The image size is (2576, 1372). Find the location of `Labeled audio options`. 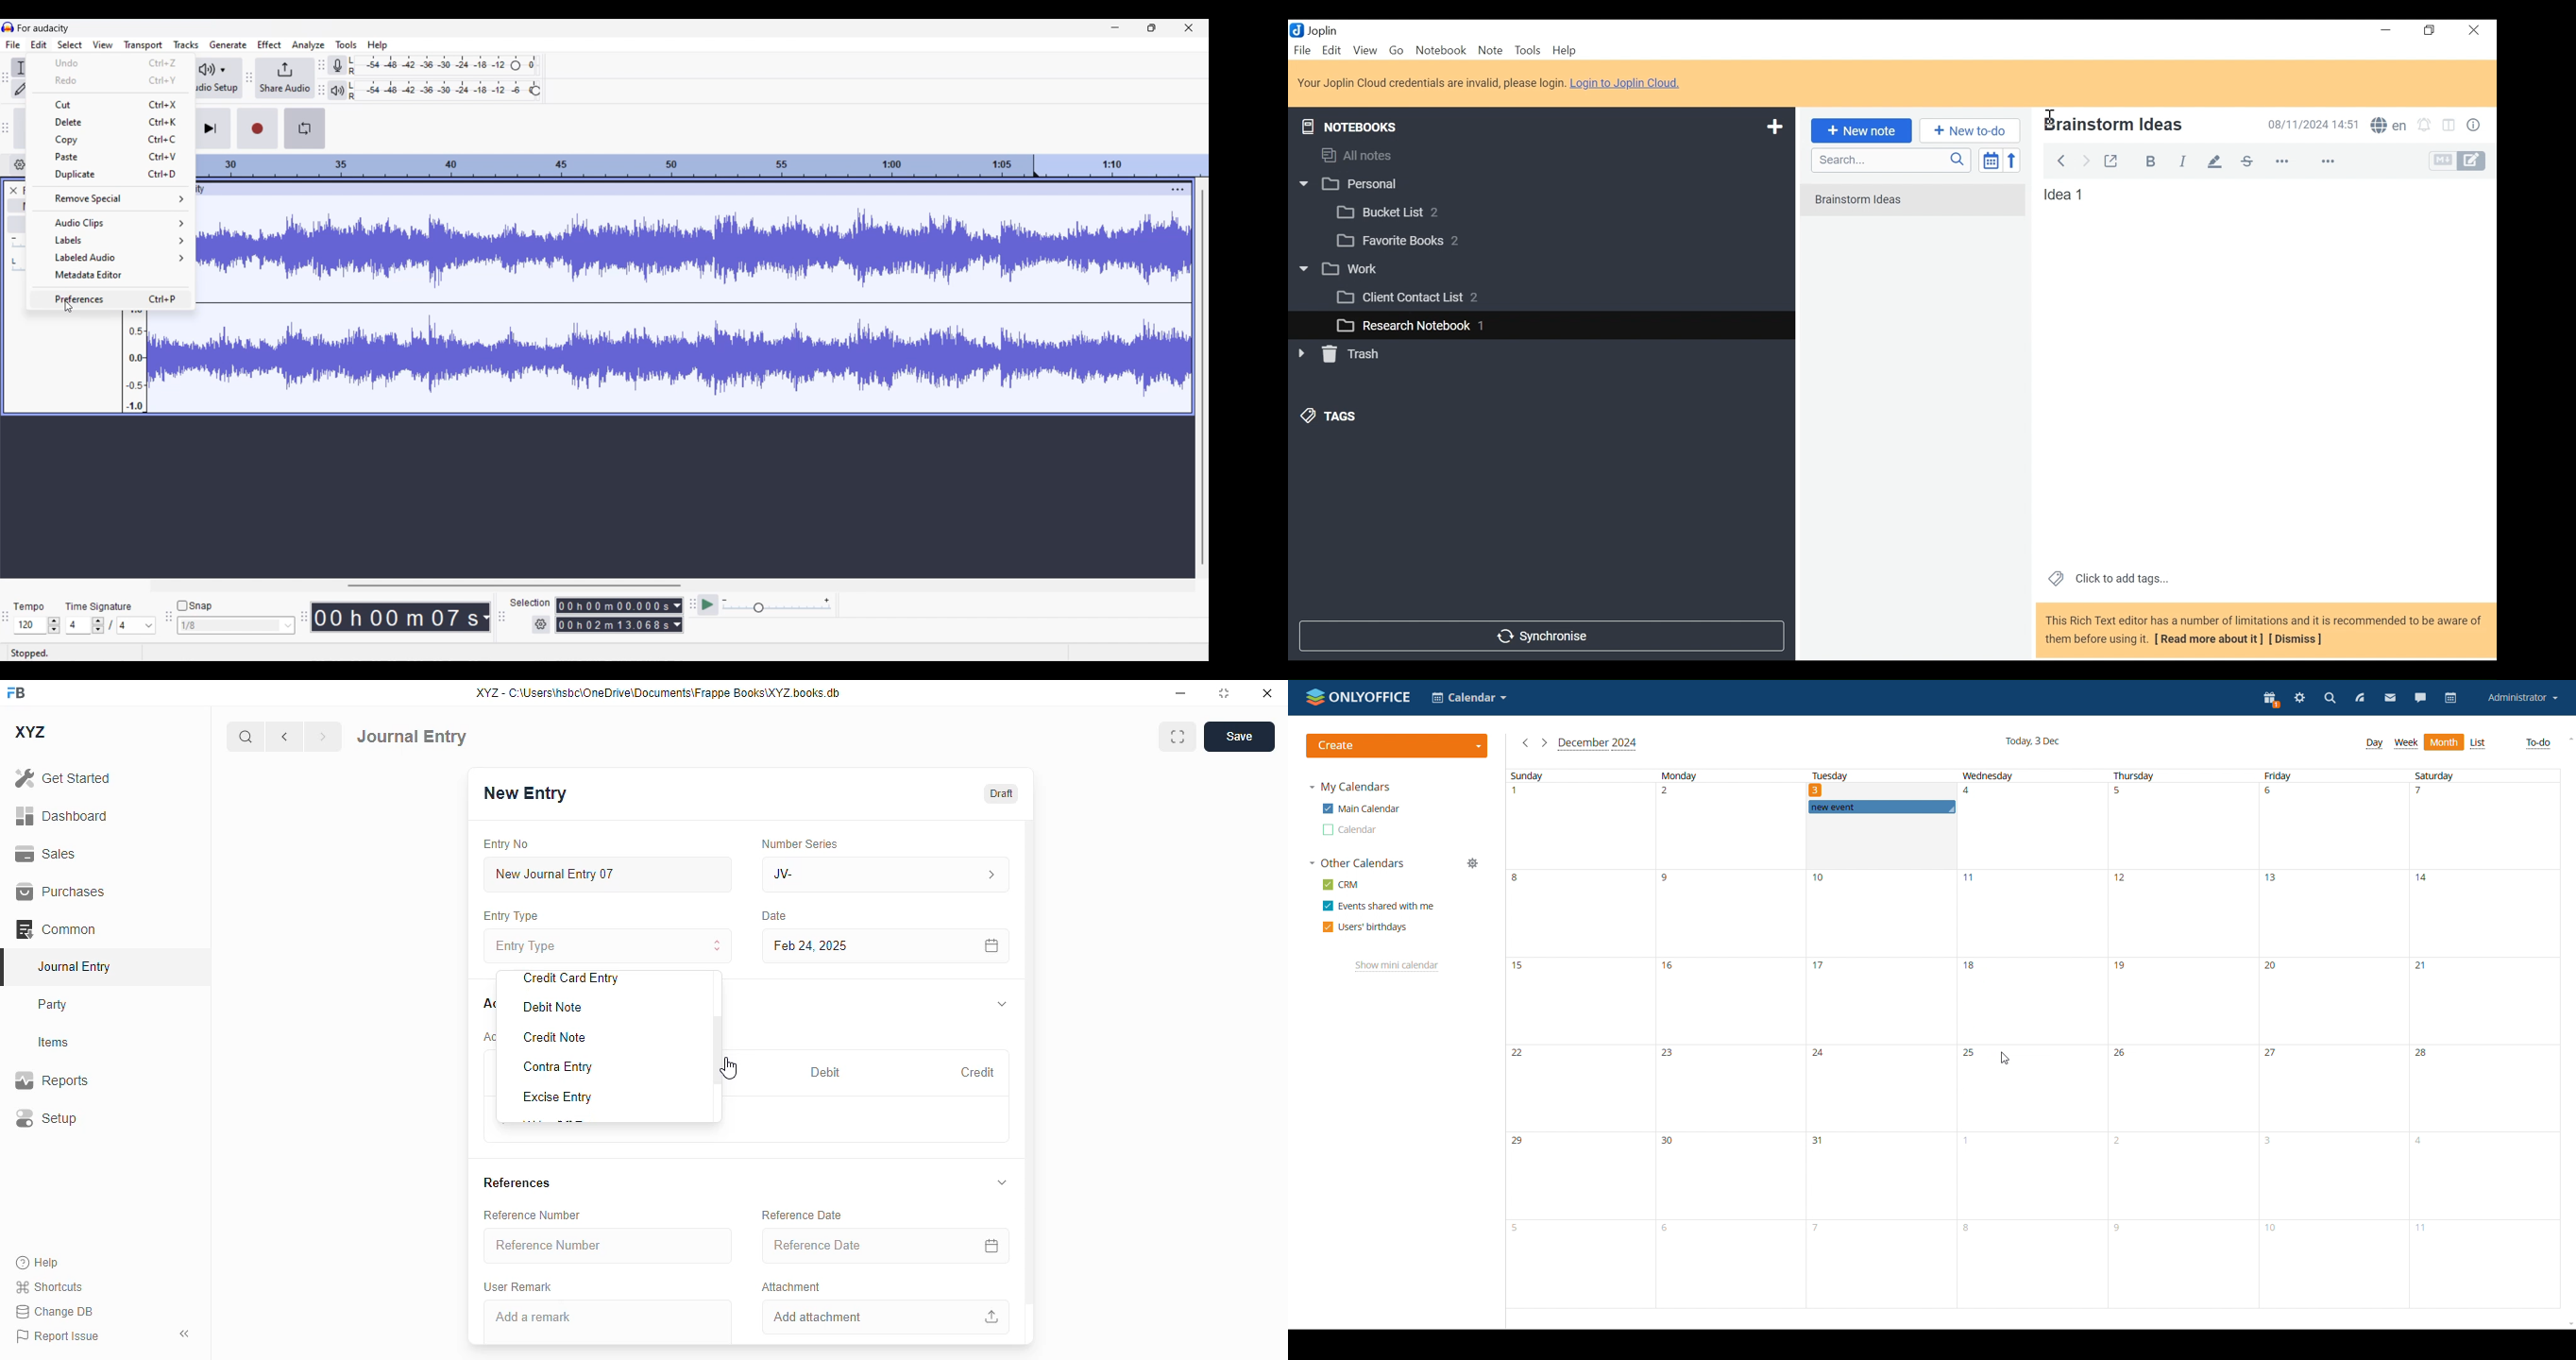

Labeled audio options is located at coordinates (110, 258).